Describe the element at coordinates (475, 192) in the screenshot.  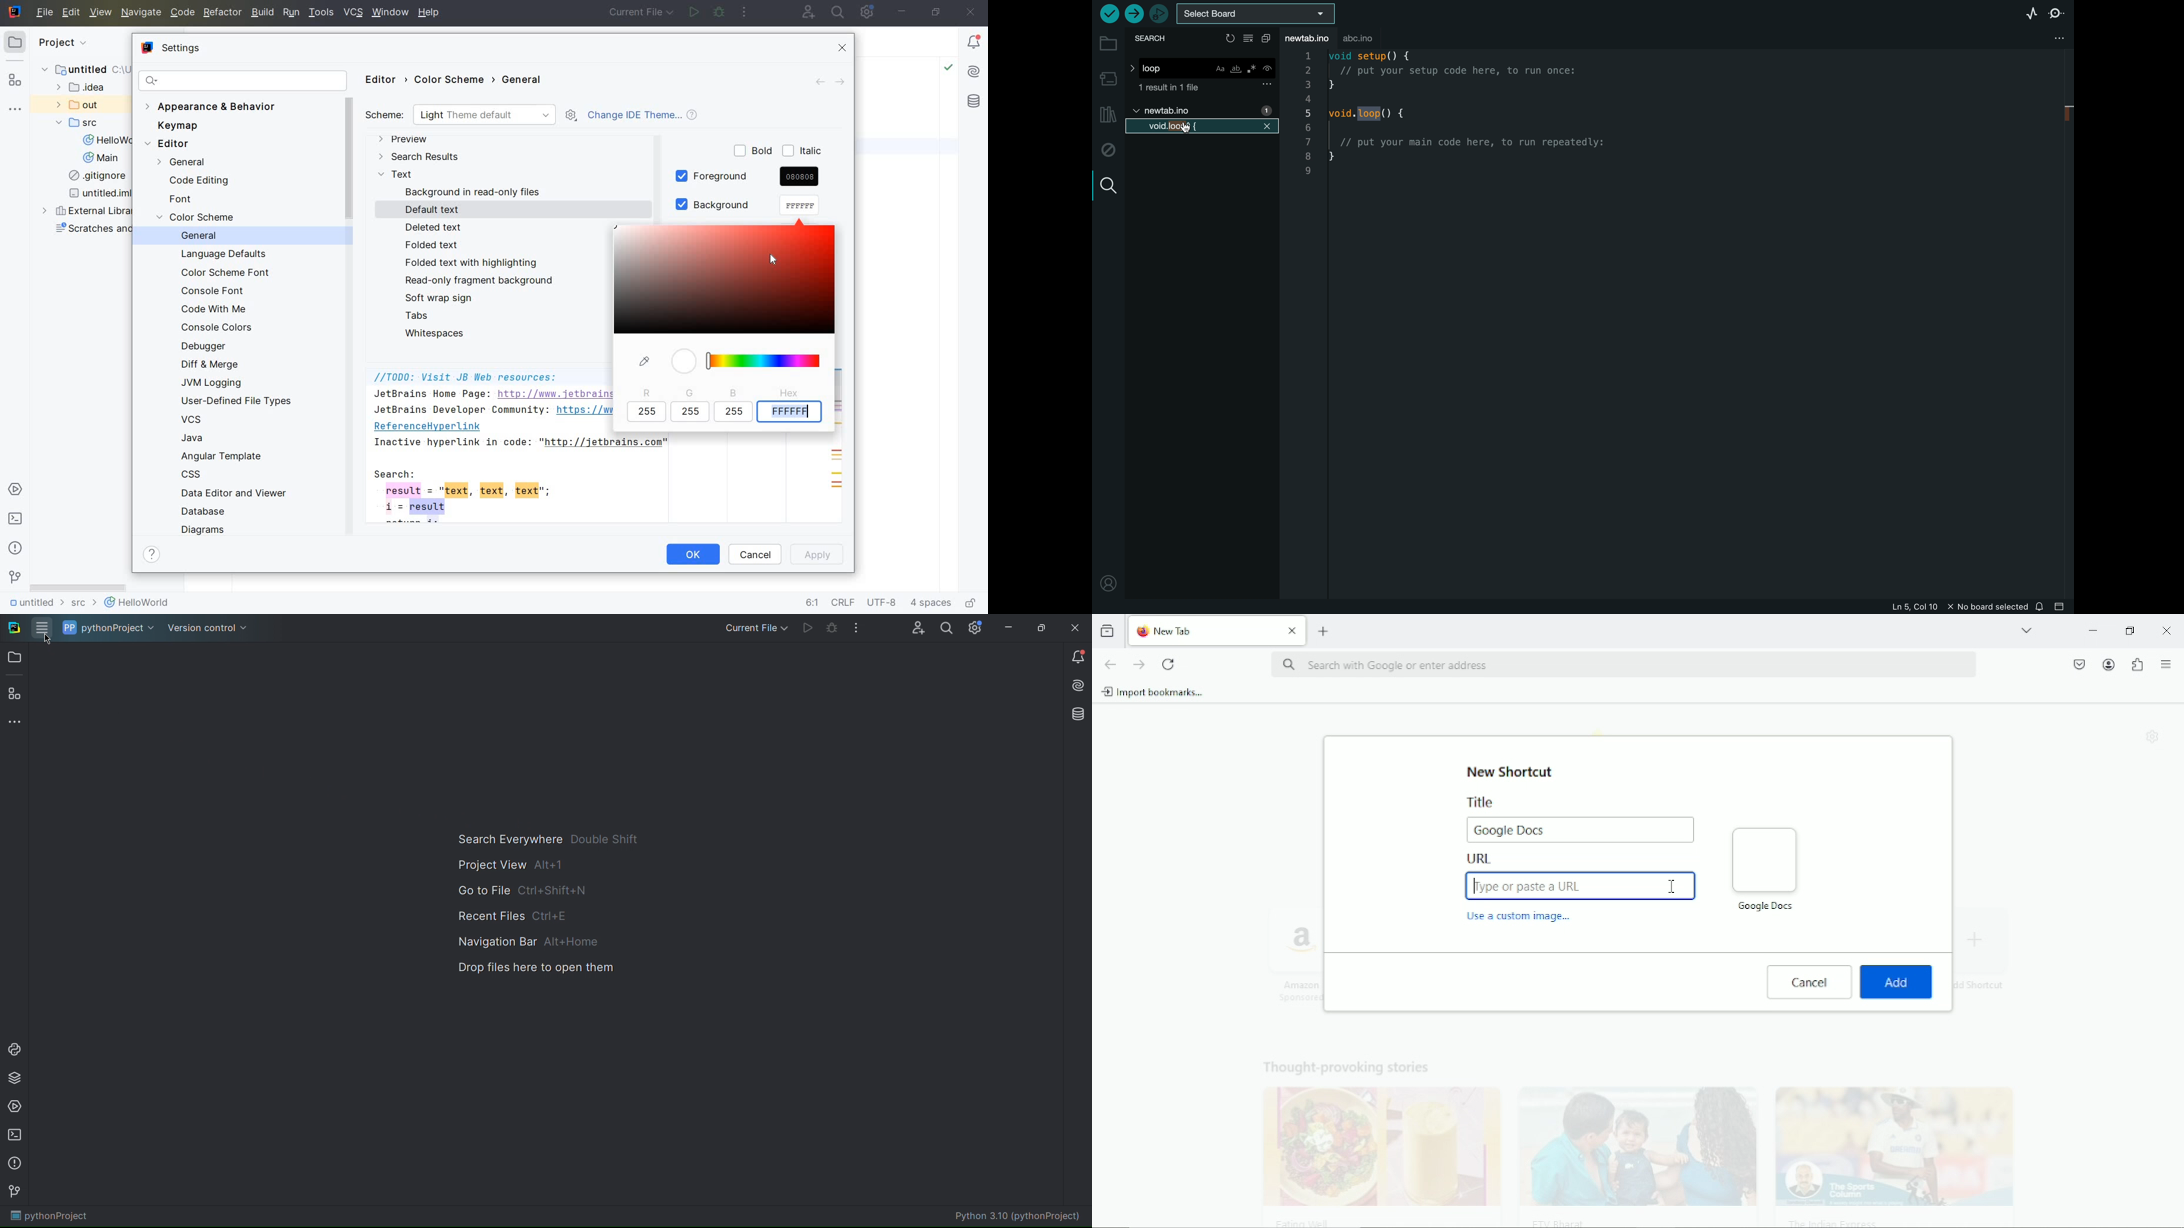
I see `BACKGROUND` at that location.